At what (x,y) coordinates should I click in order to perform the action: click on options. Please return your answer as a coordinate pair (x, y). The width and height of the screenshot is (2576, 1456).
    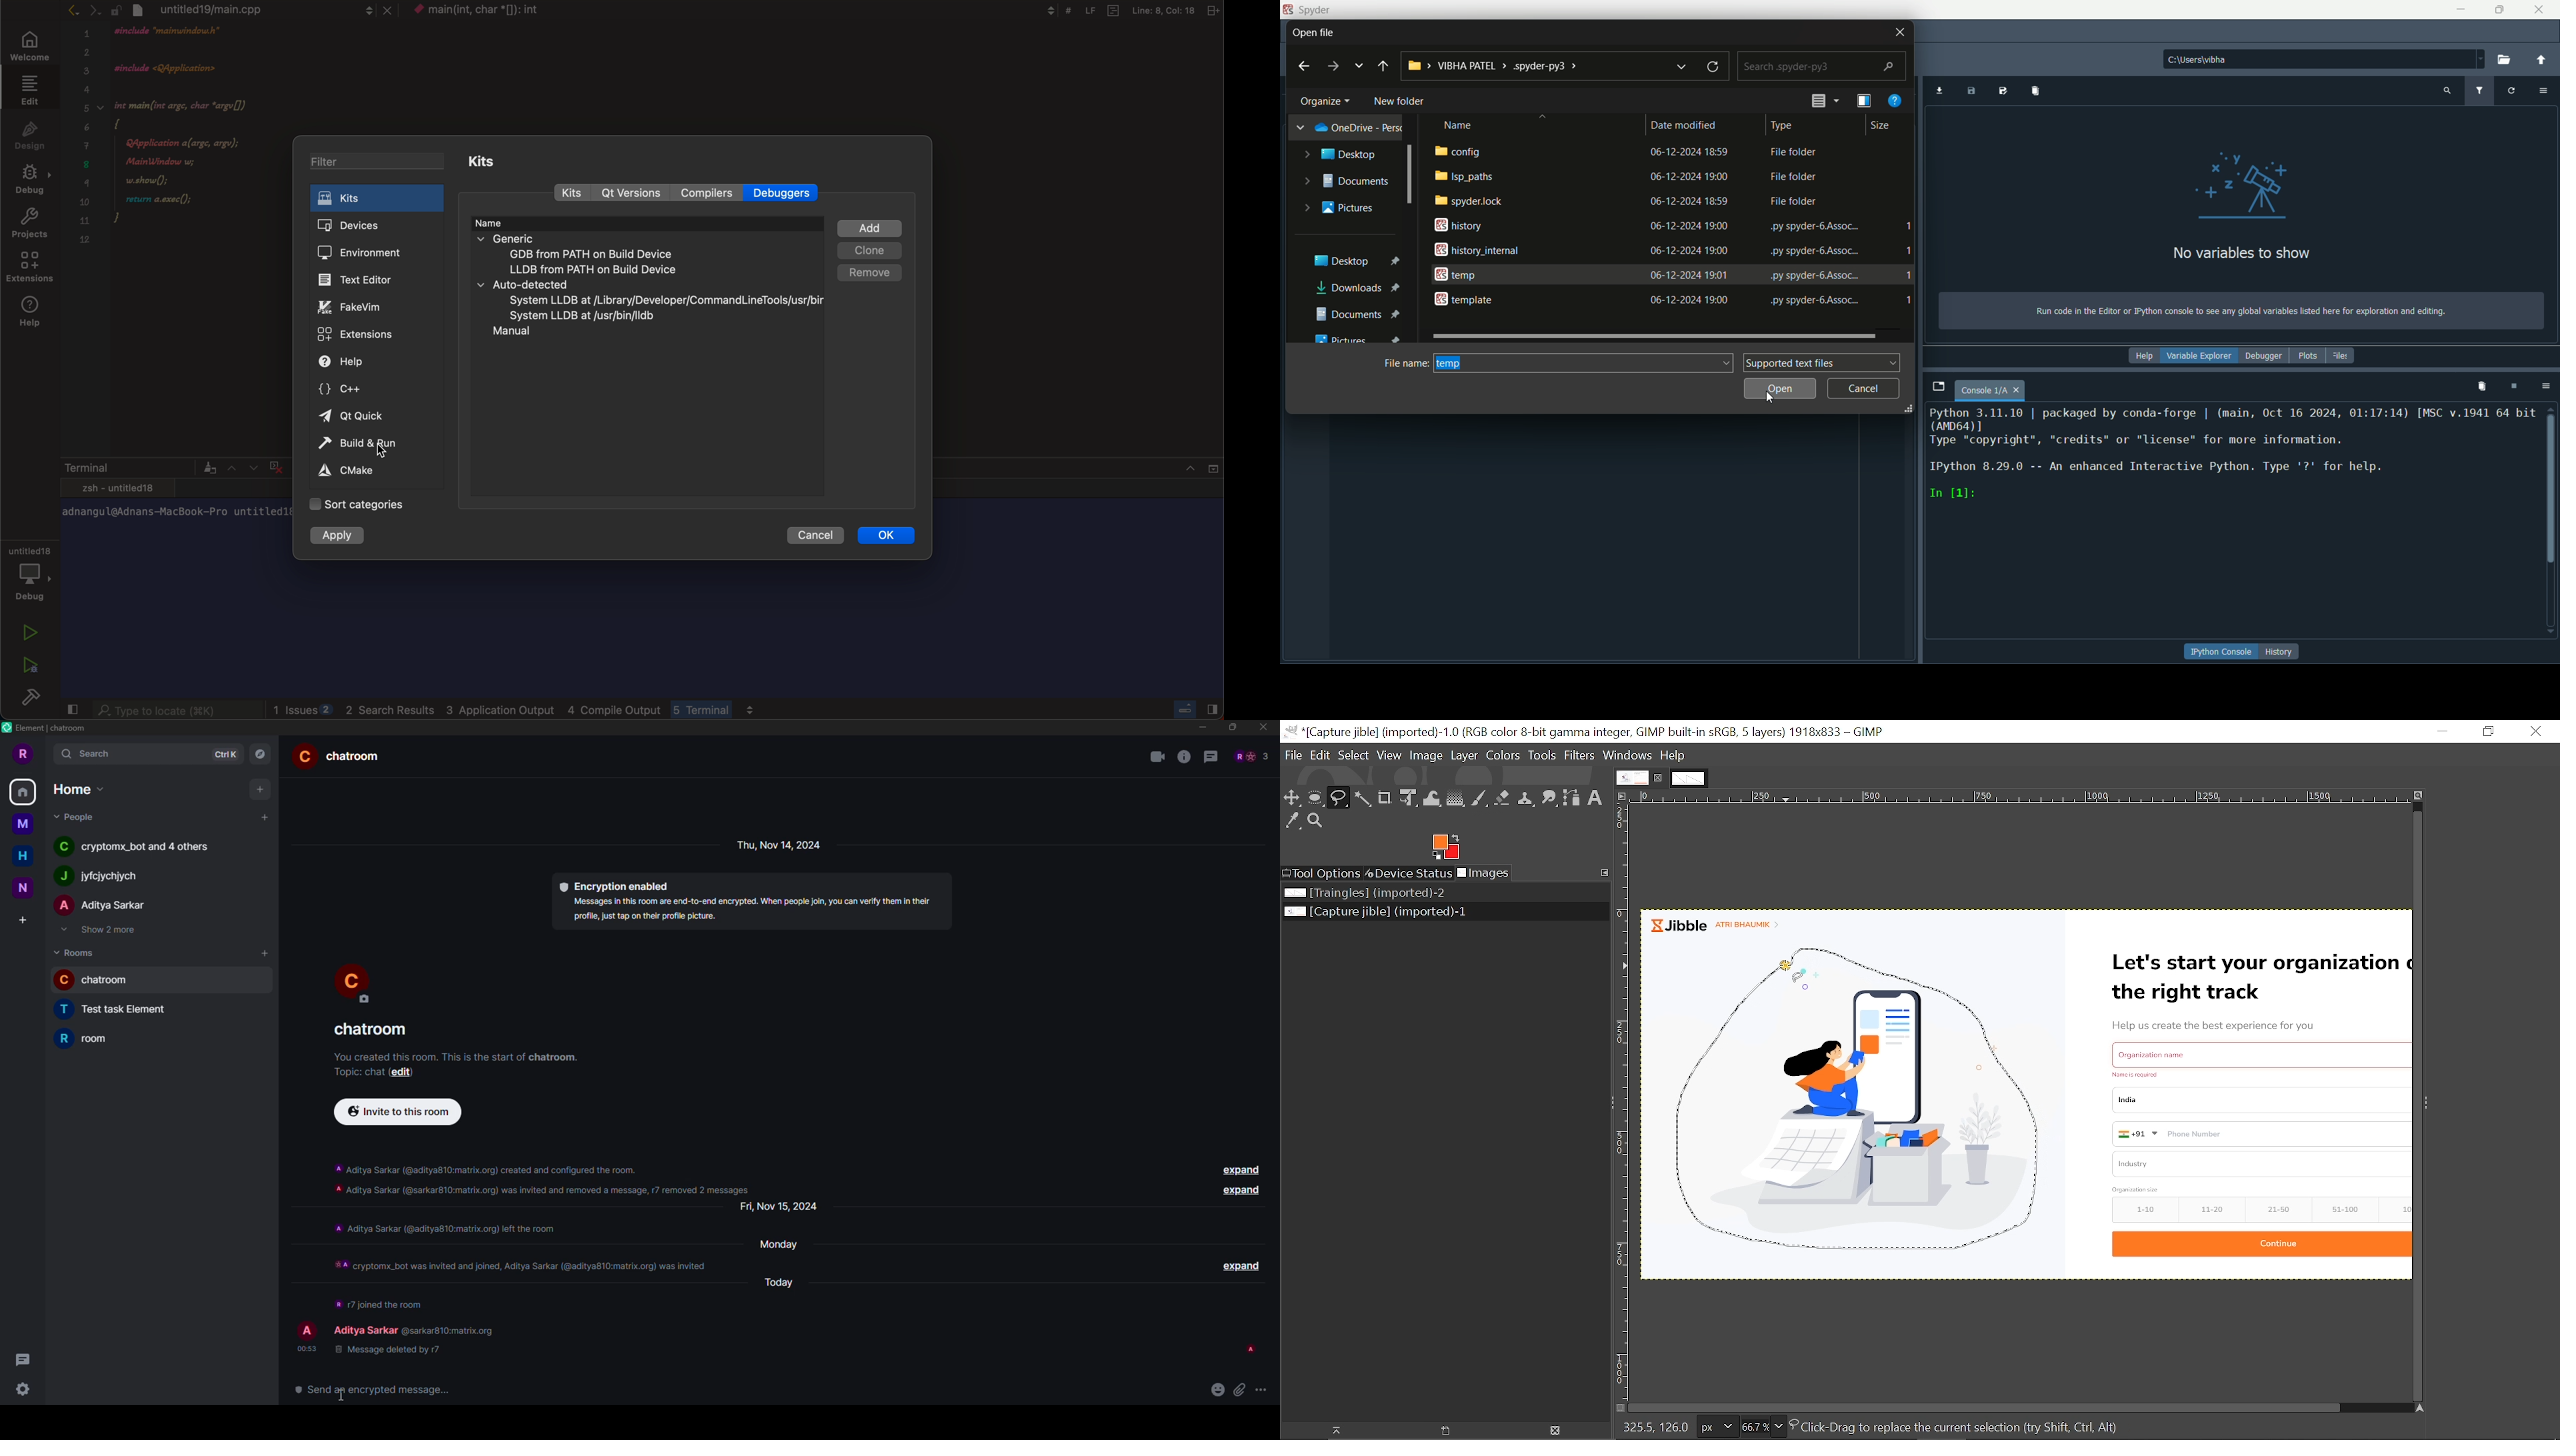
    Looking at the image, I should click on (2549, 387).